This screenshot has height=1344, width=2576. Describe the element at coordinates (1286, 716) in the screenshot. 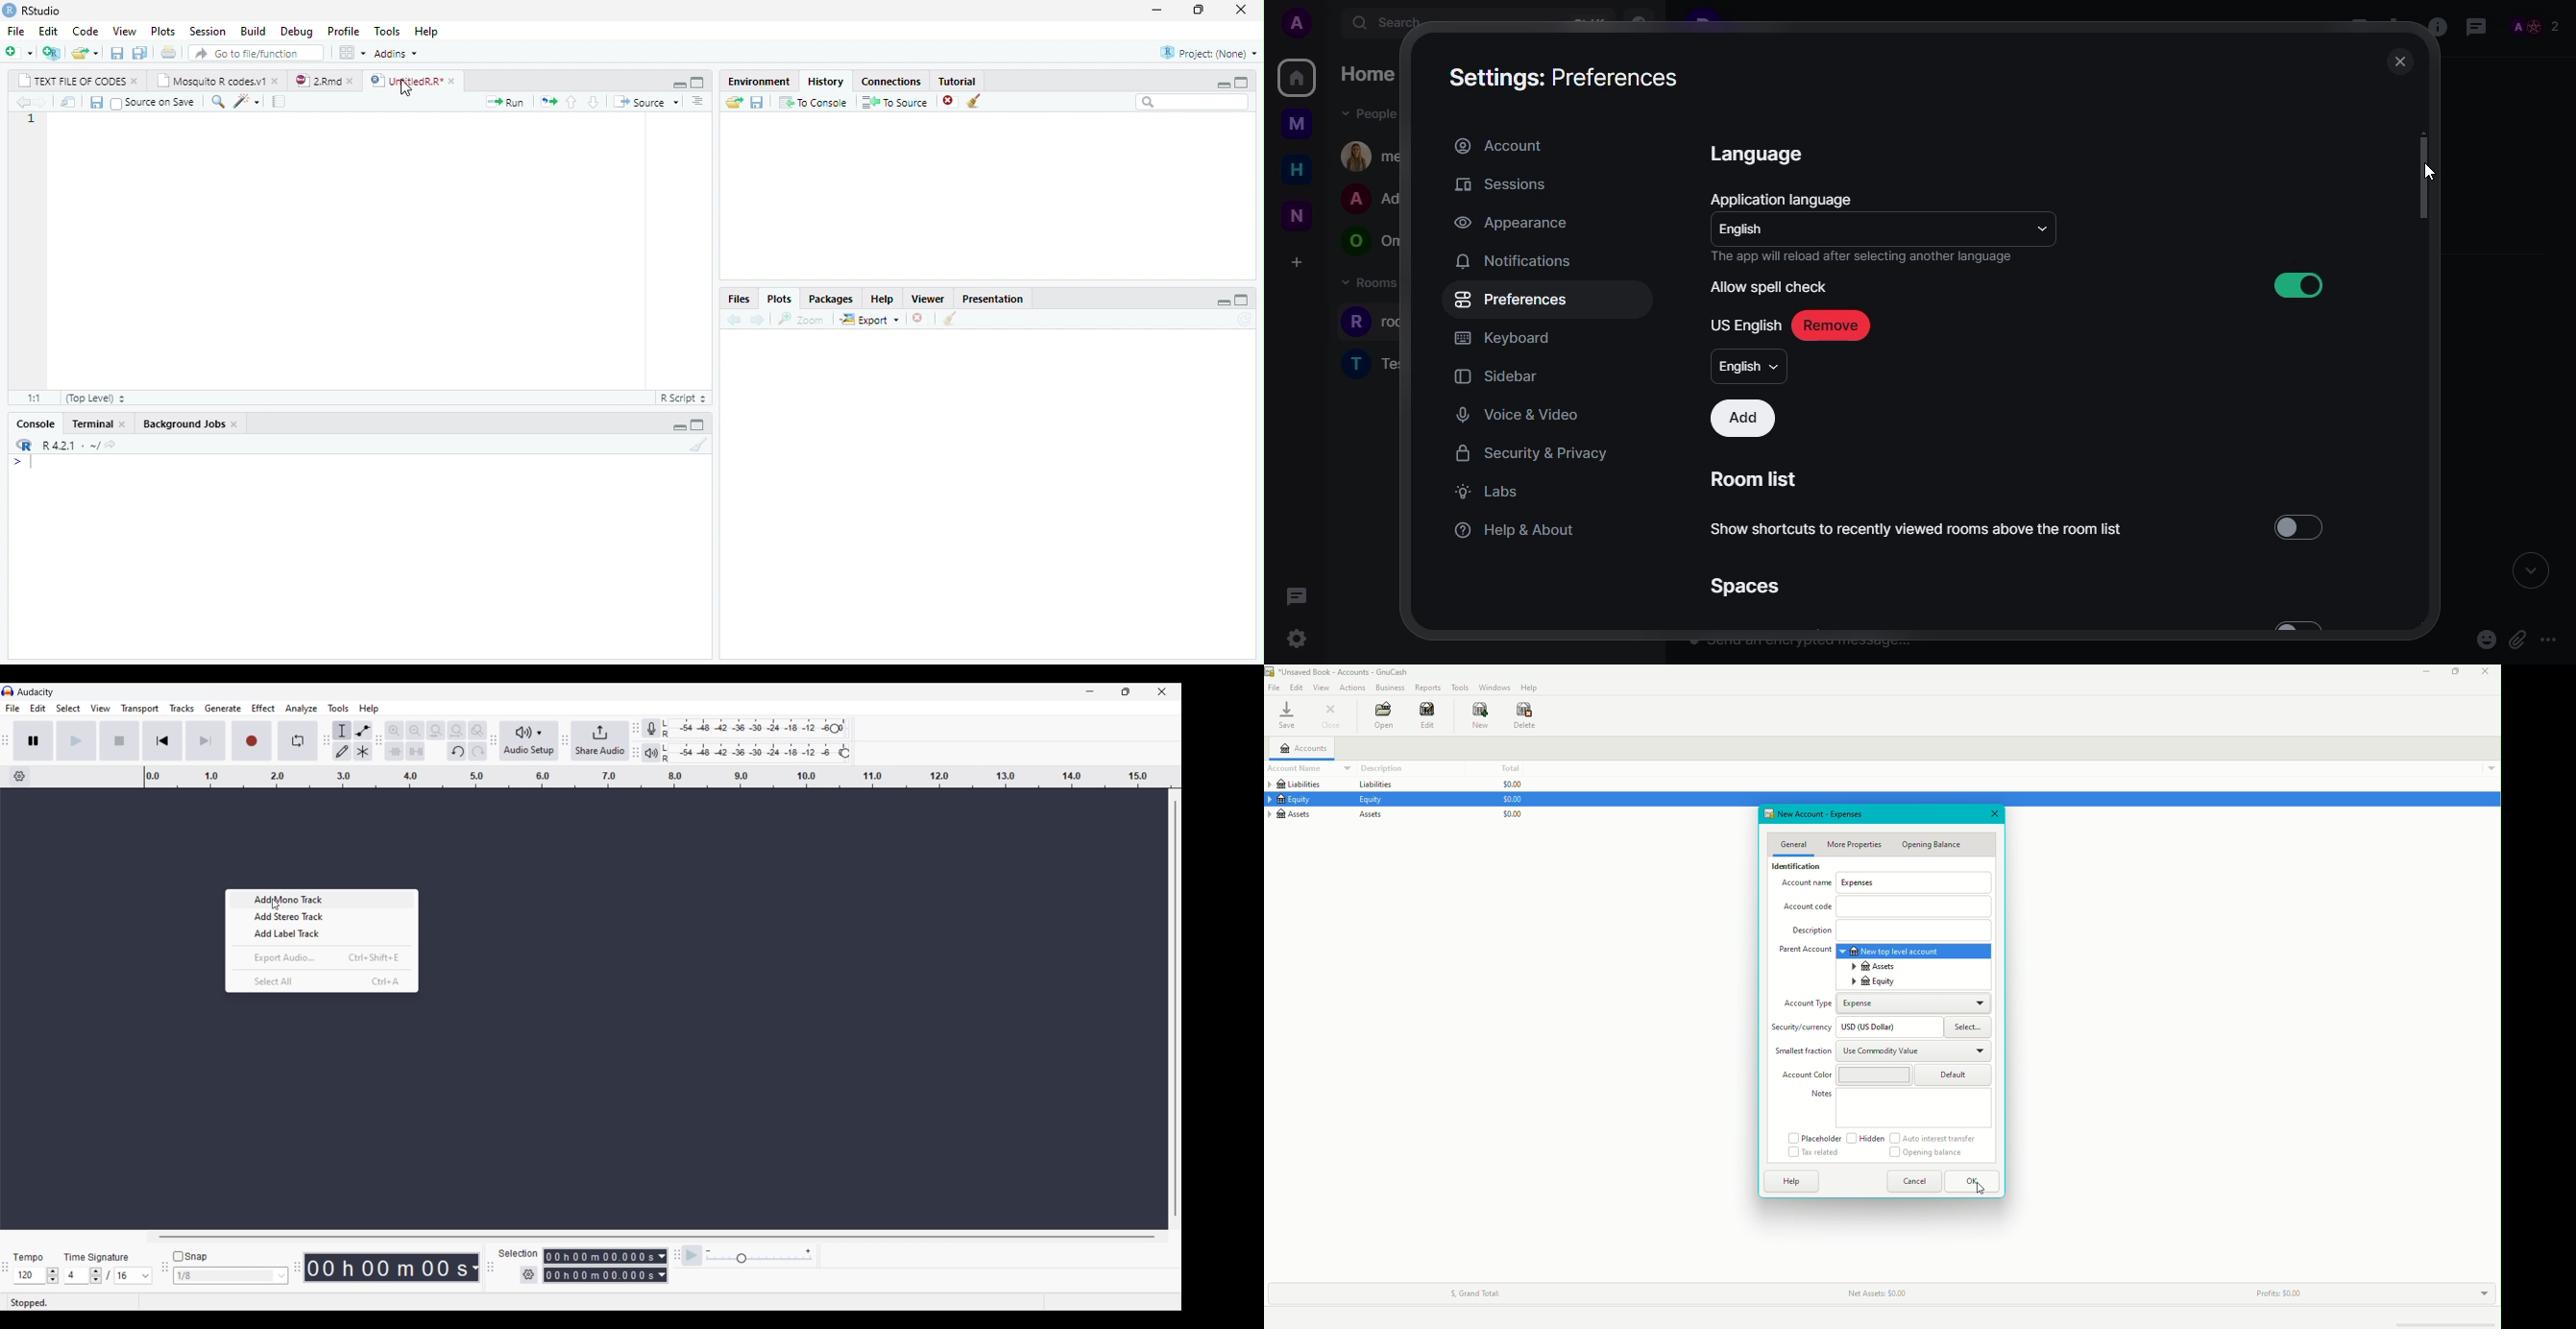

I see `Save` at that location.